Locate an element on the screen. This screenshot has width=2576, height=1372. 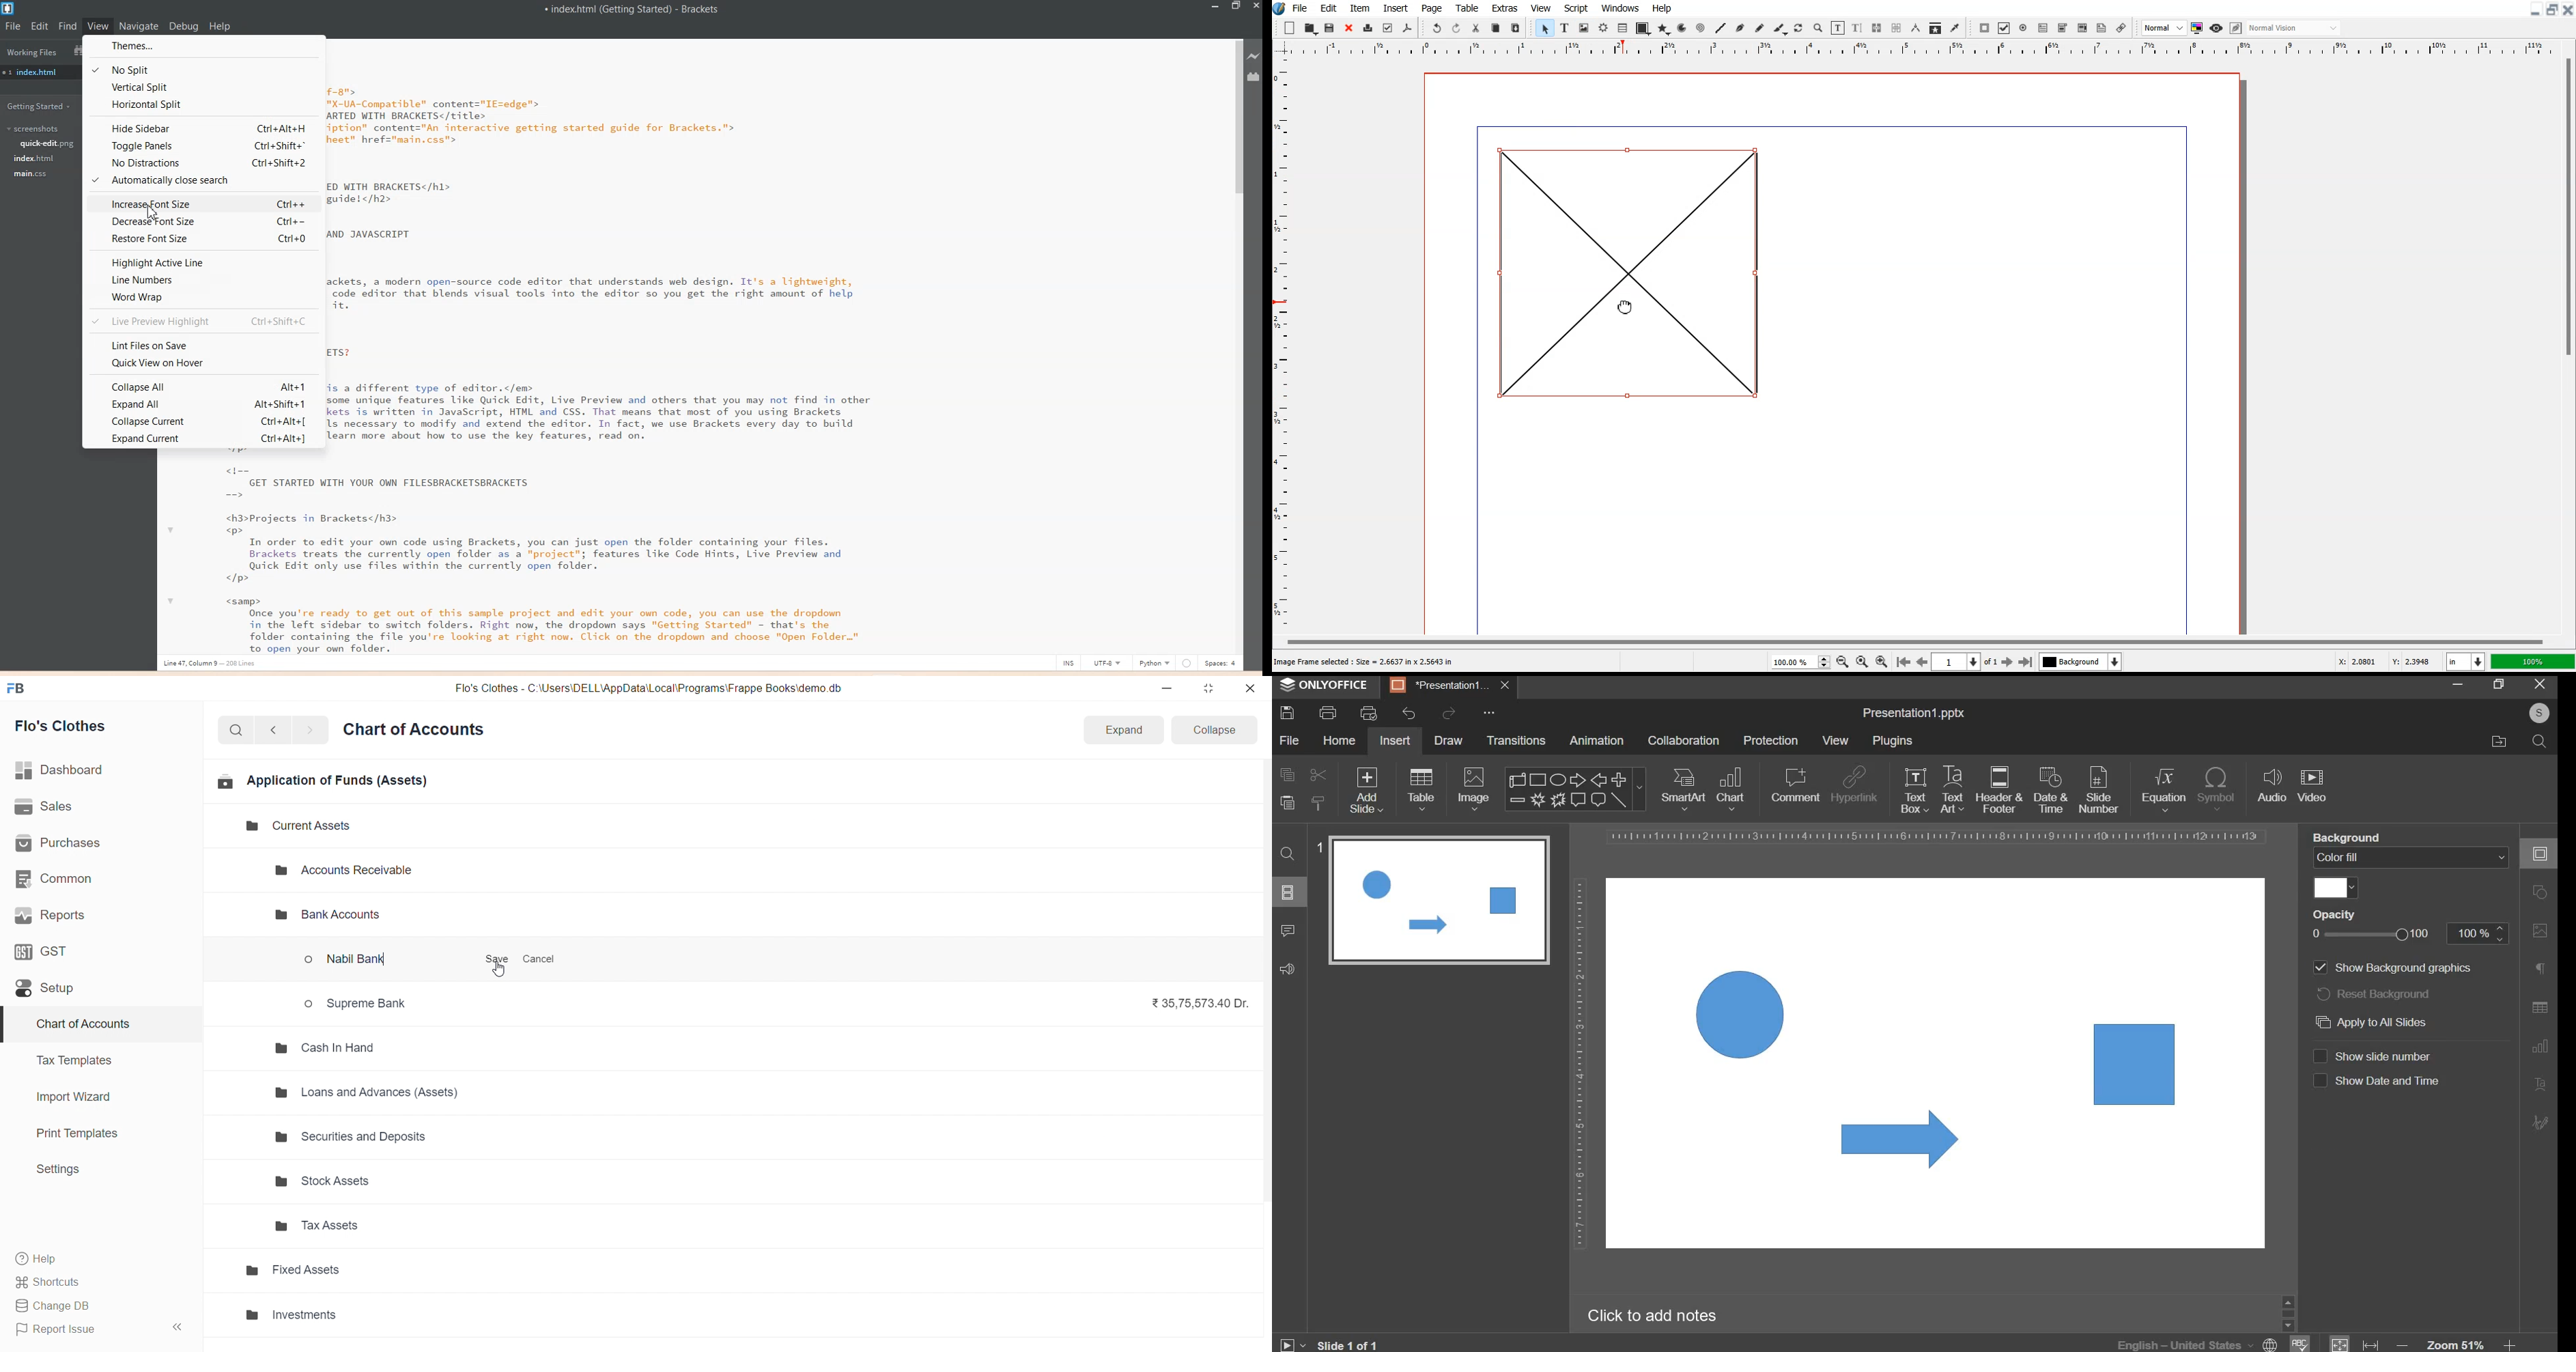
apply to all slides is located at coordinates (2372, 1022).